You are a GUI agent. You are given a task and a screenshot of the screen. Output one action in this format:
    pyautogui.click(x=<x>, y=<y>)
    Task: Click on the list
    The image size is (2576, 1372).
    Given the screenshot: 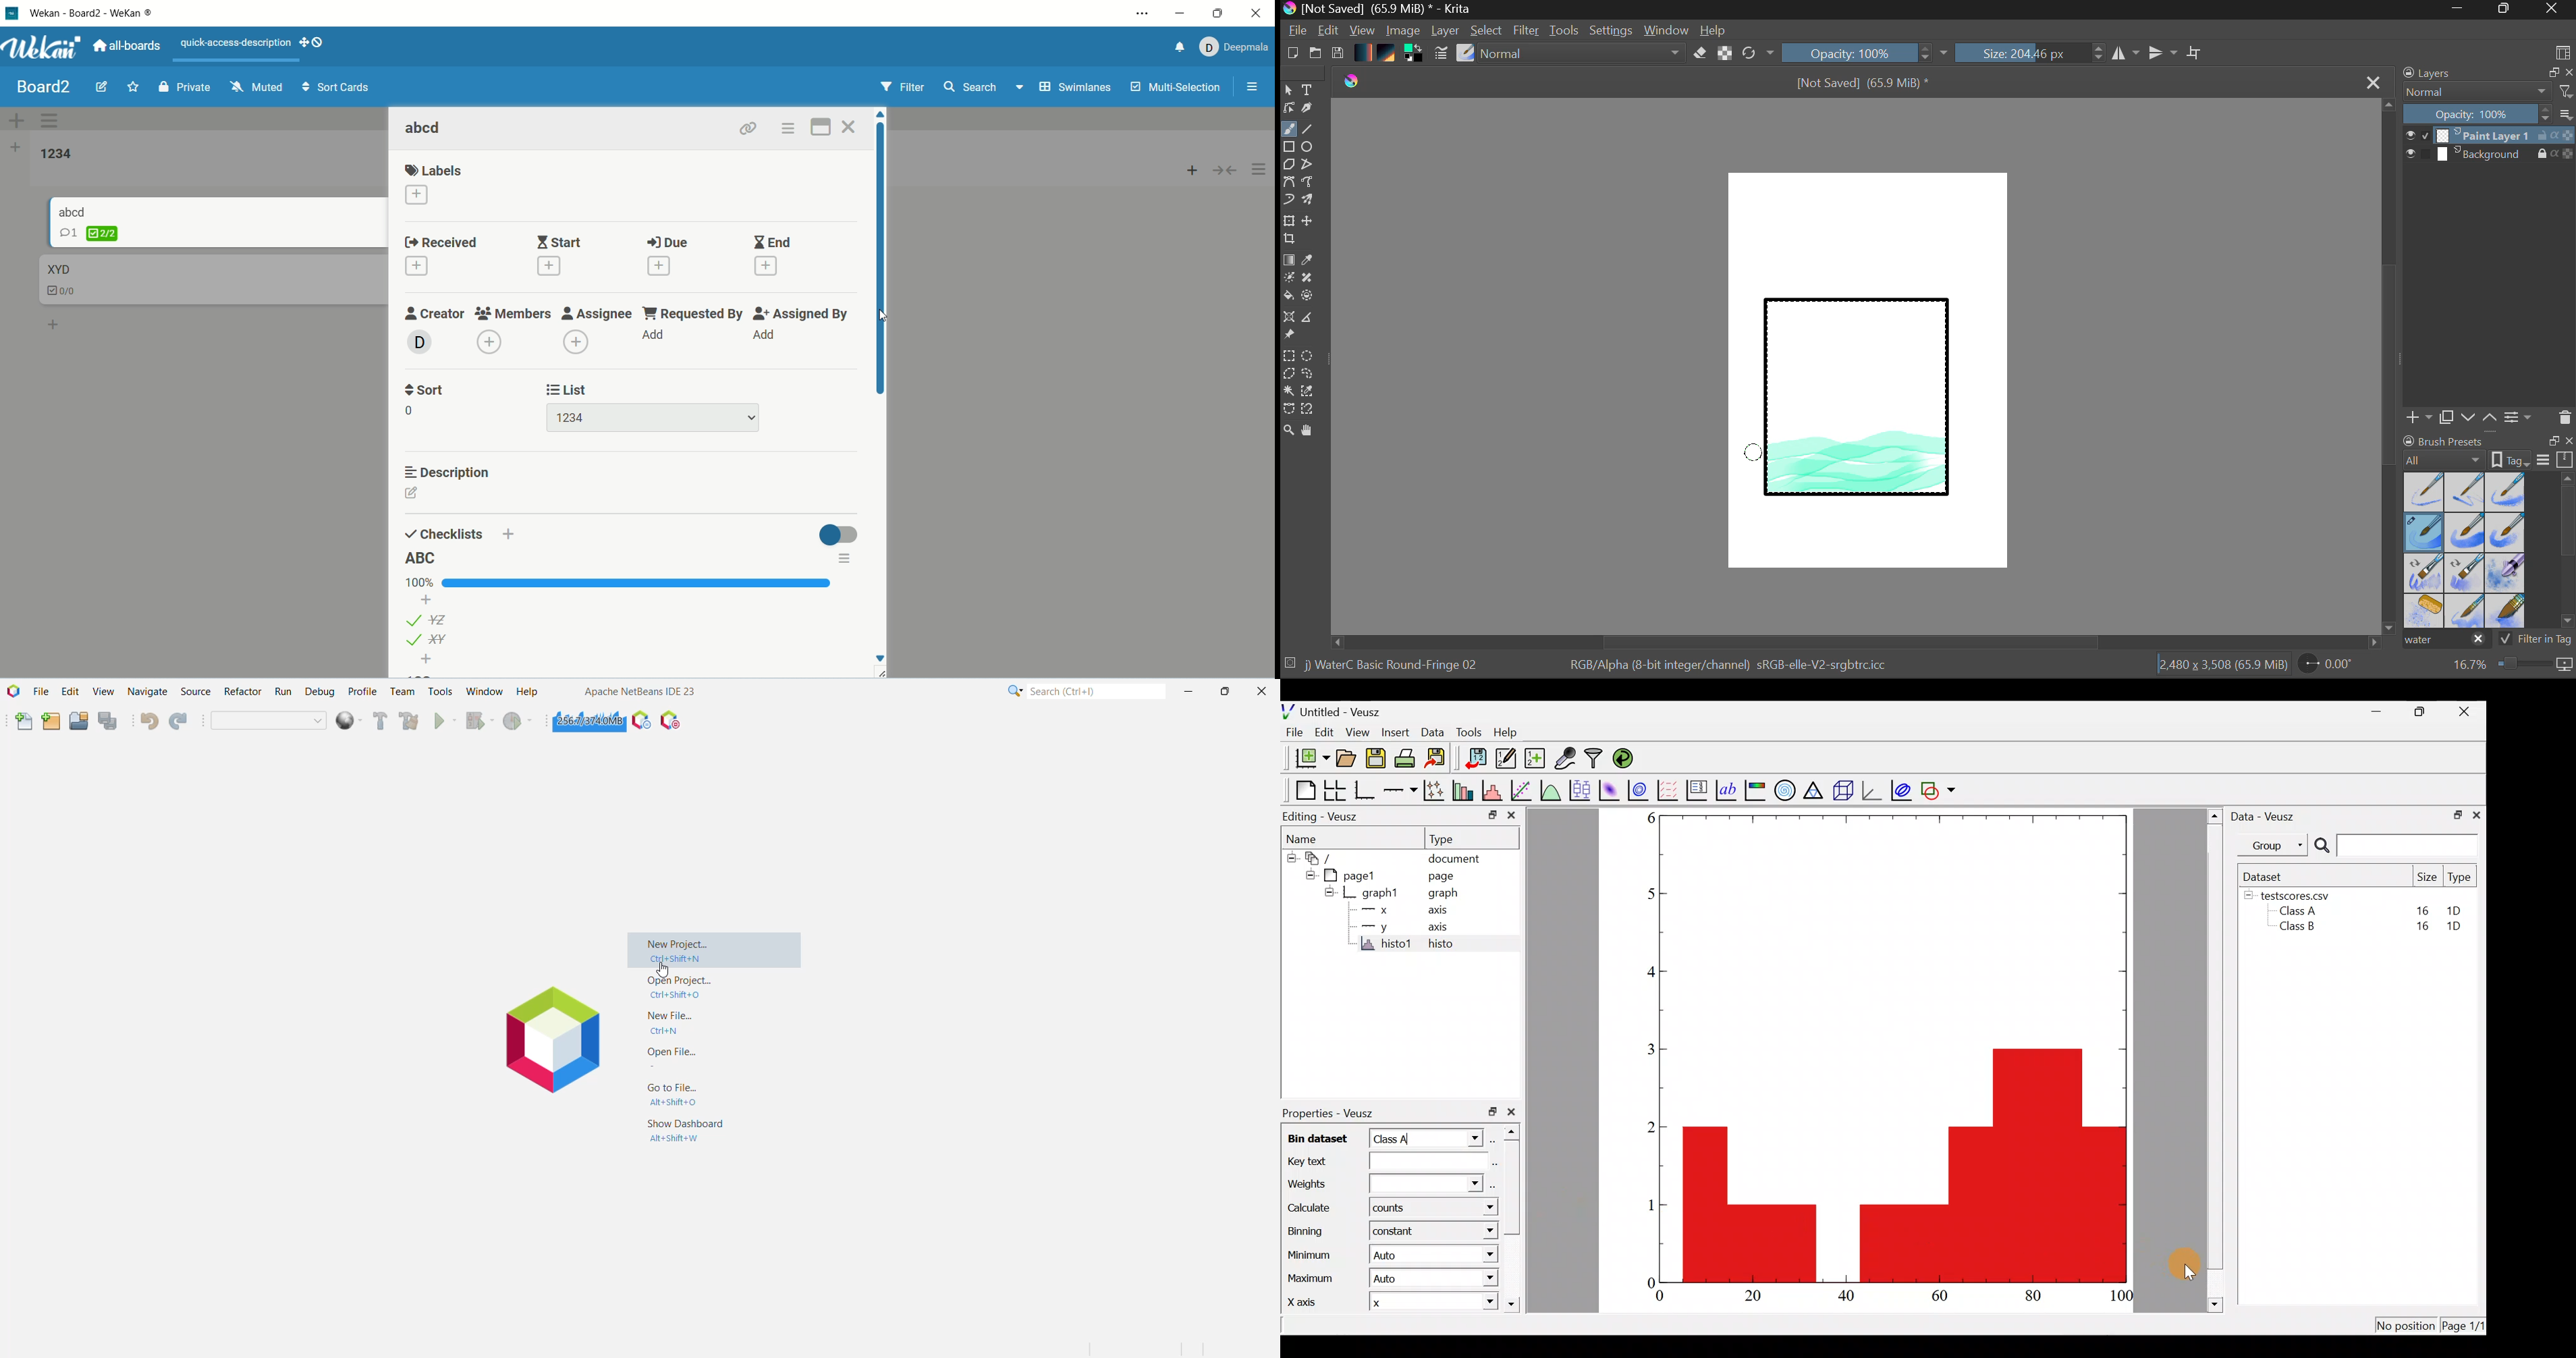 What is the action you would take?
    pyautogui.click(x=428, y=640)
    